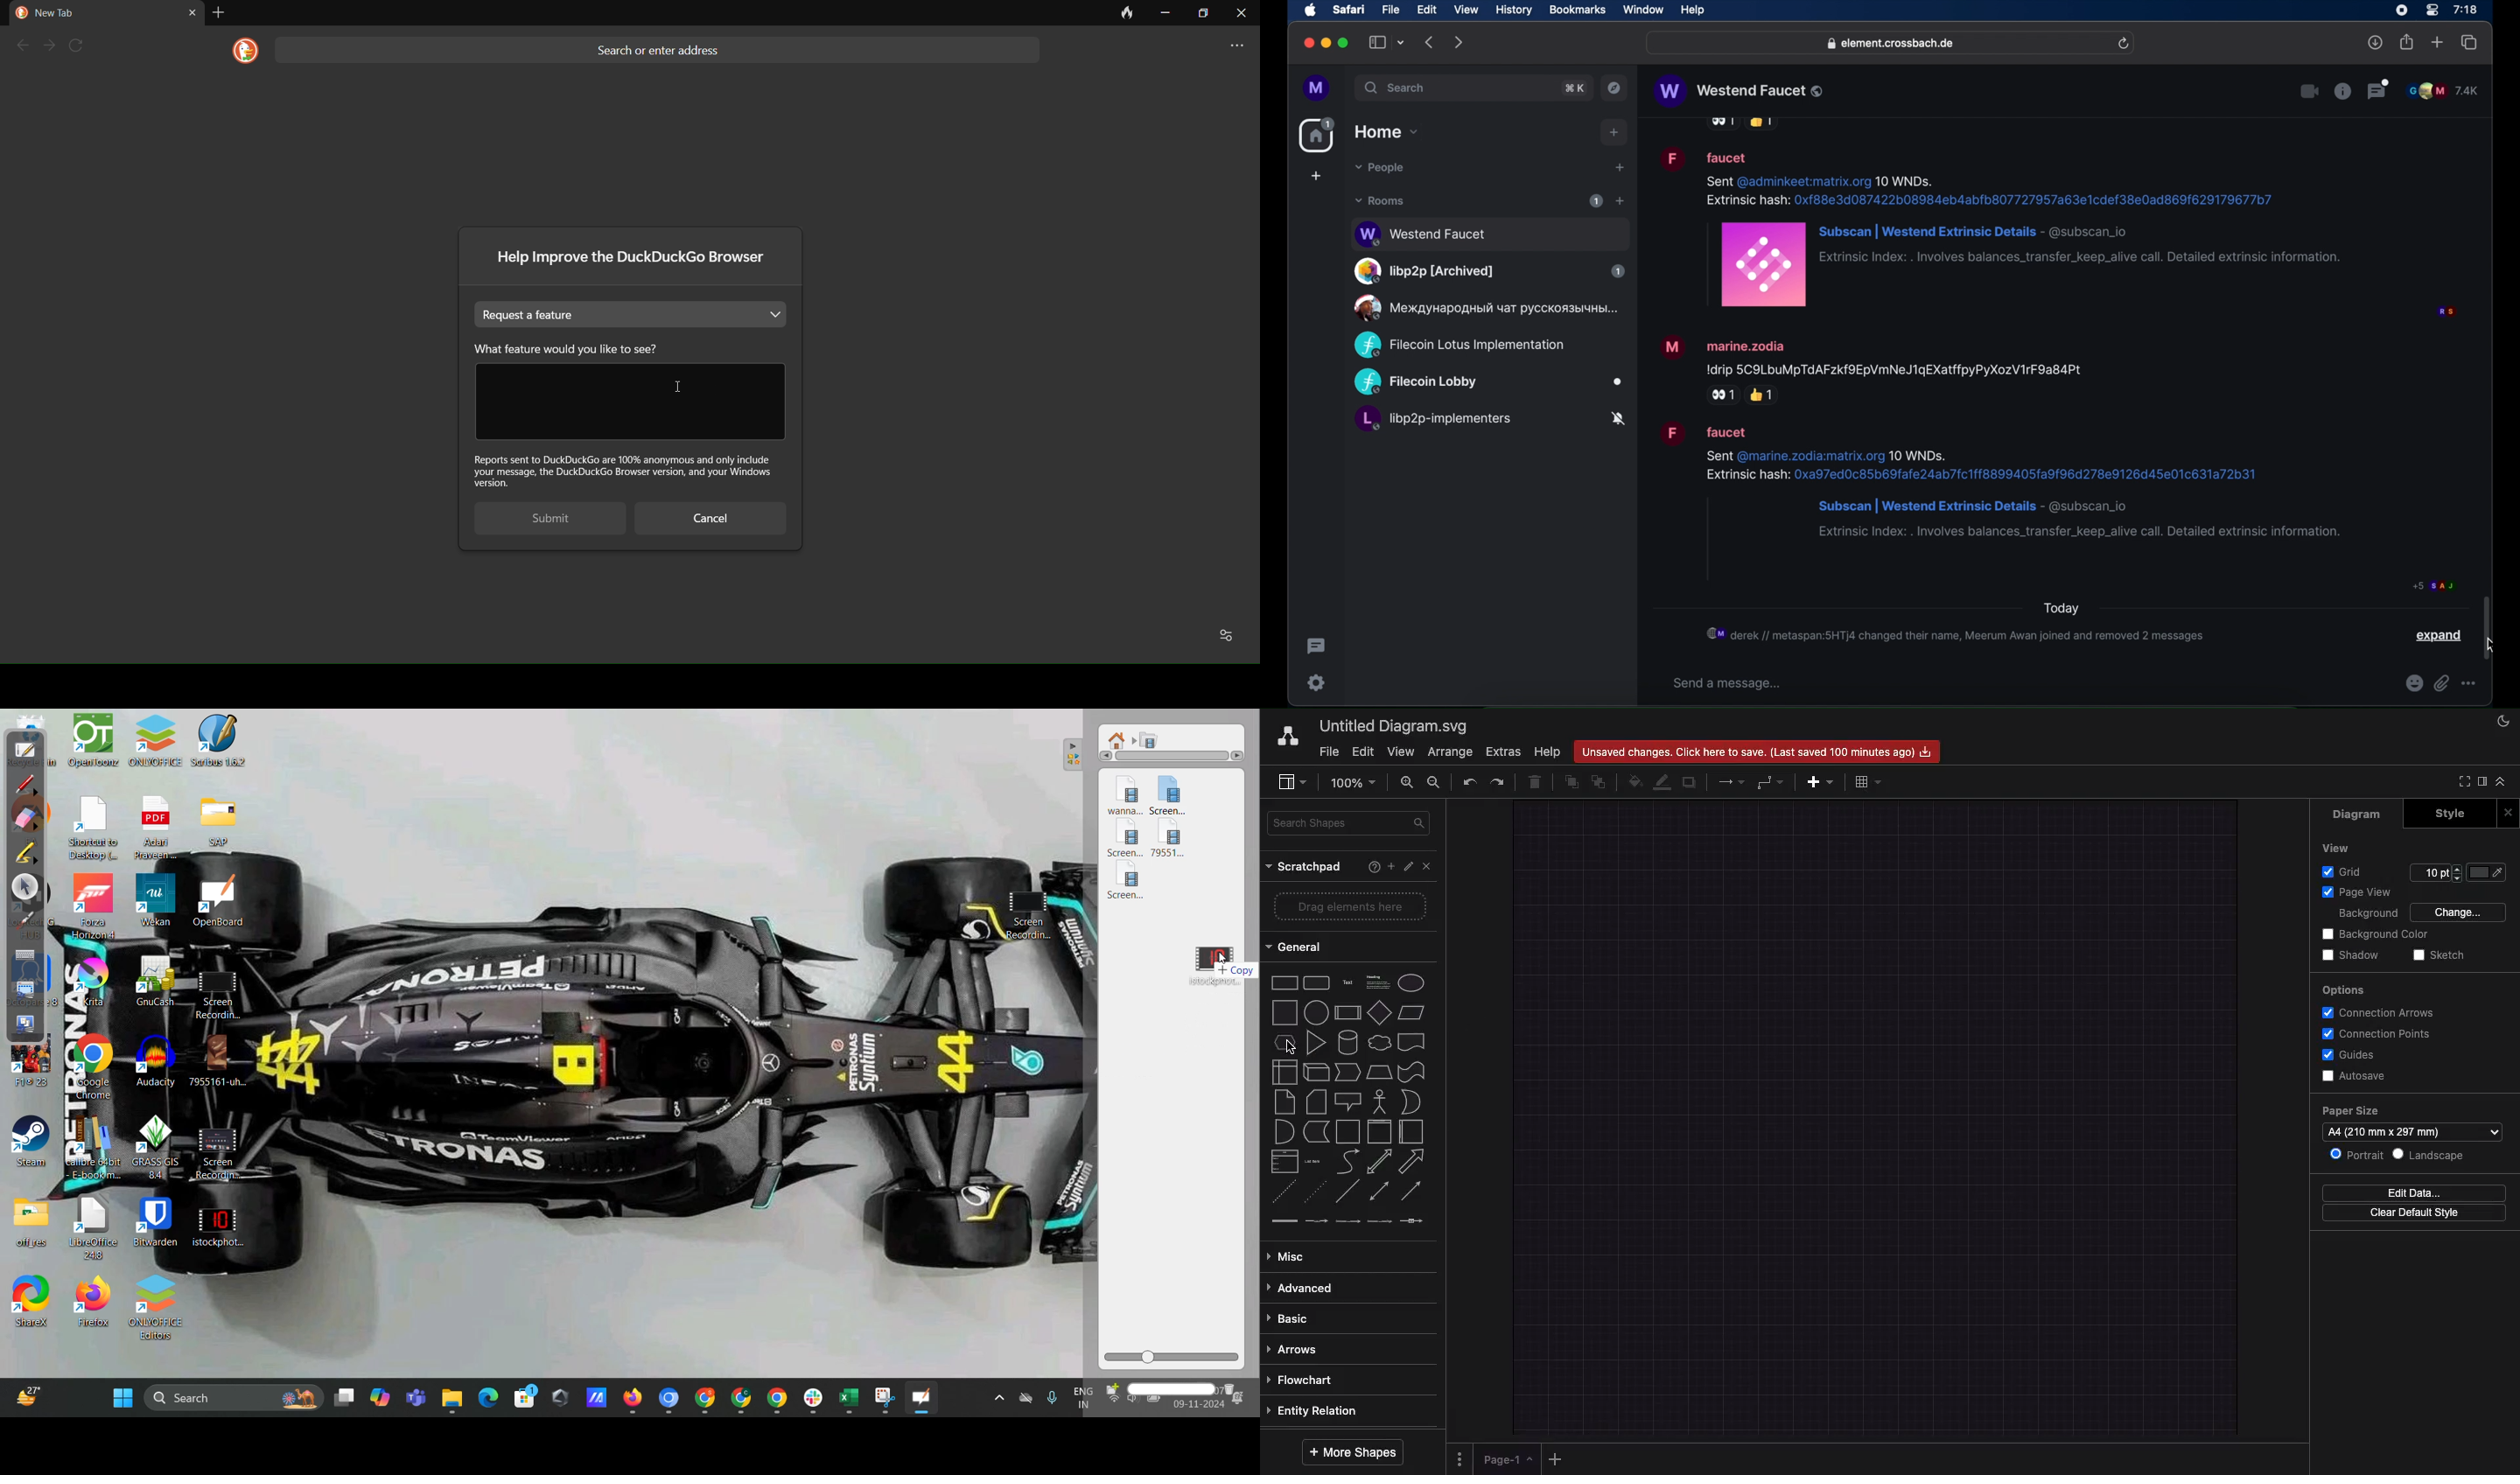  Describe the element at coordinates (2308, 92) in the screenshot. I see `video call` at that location.